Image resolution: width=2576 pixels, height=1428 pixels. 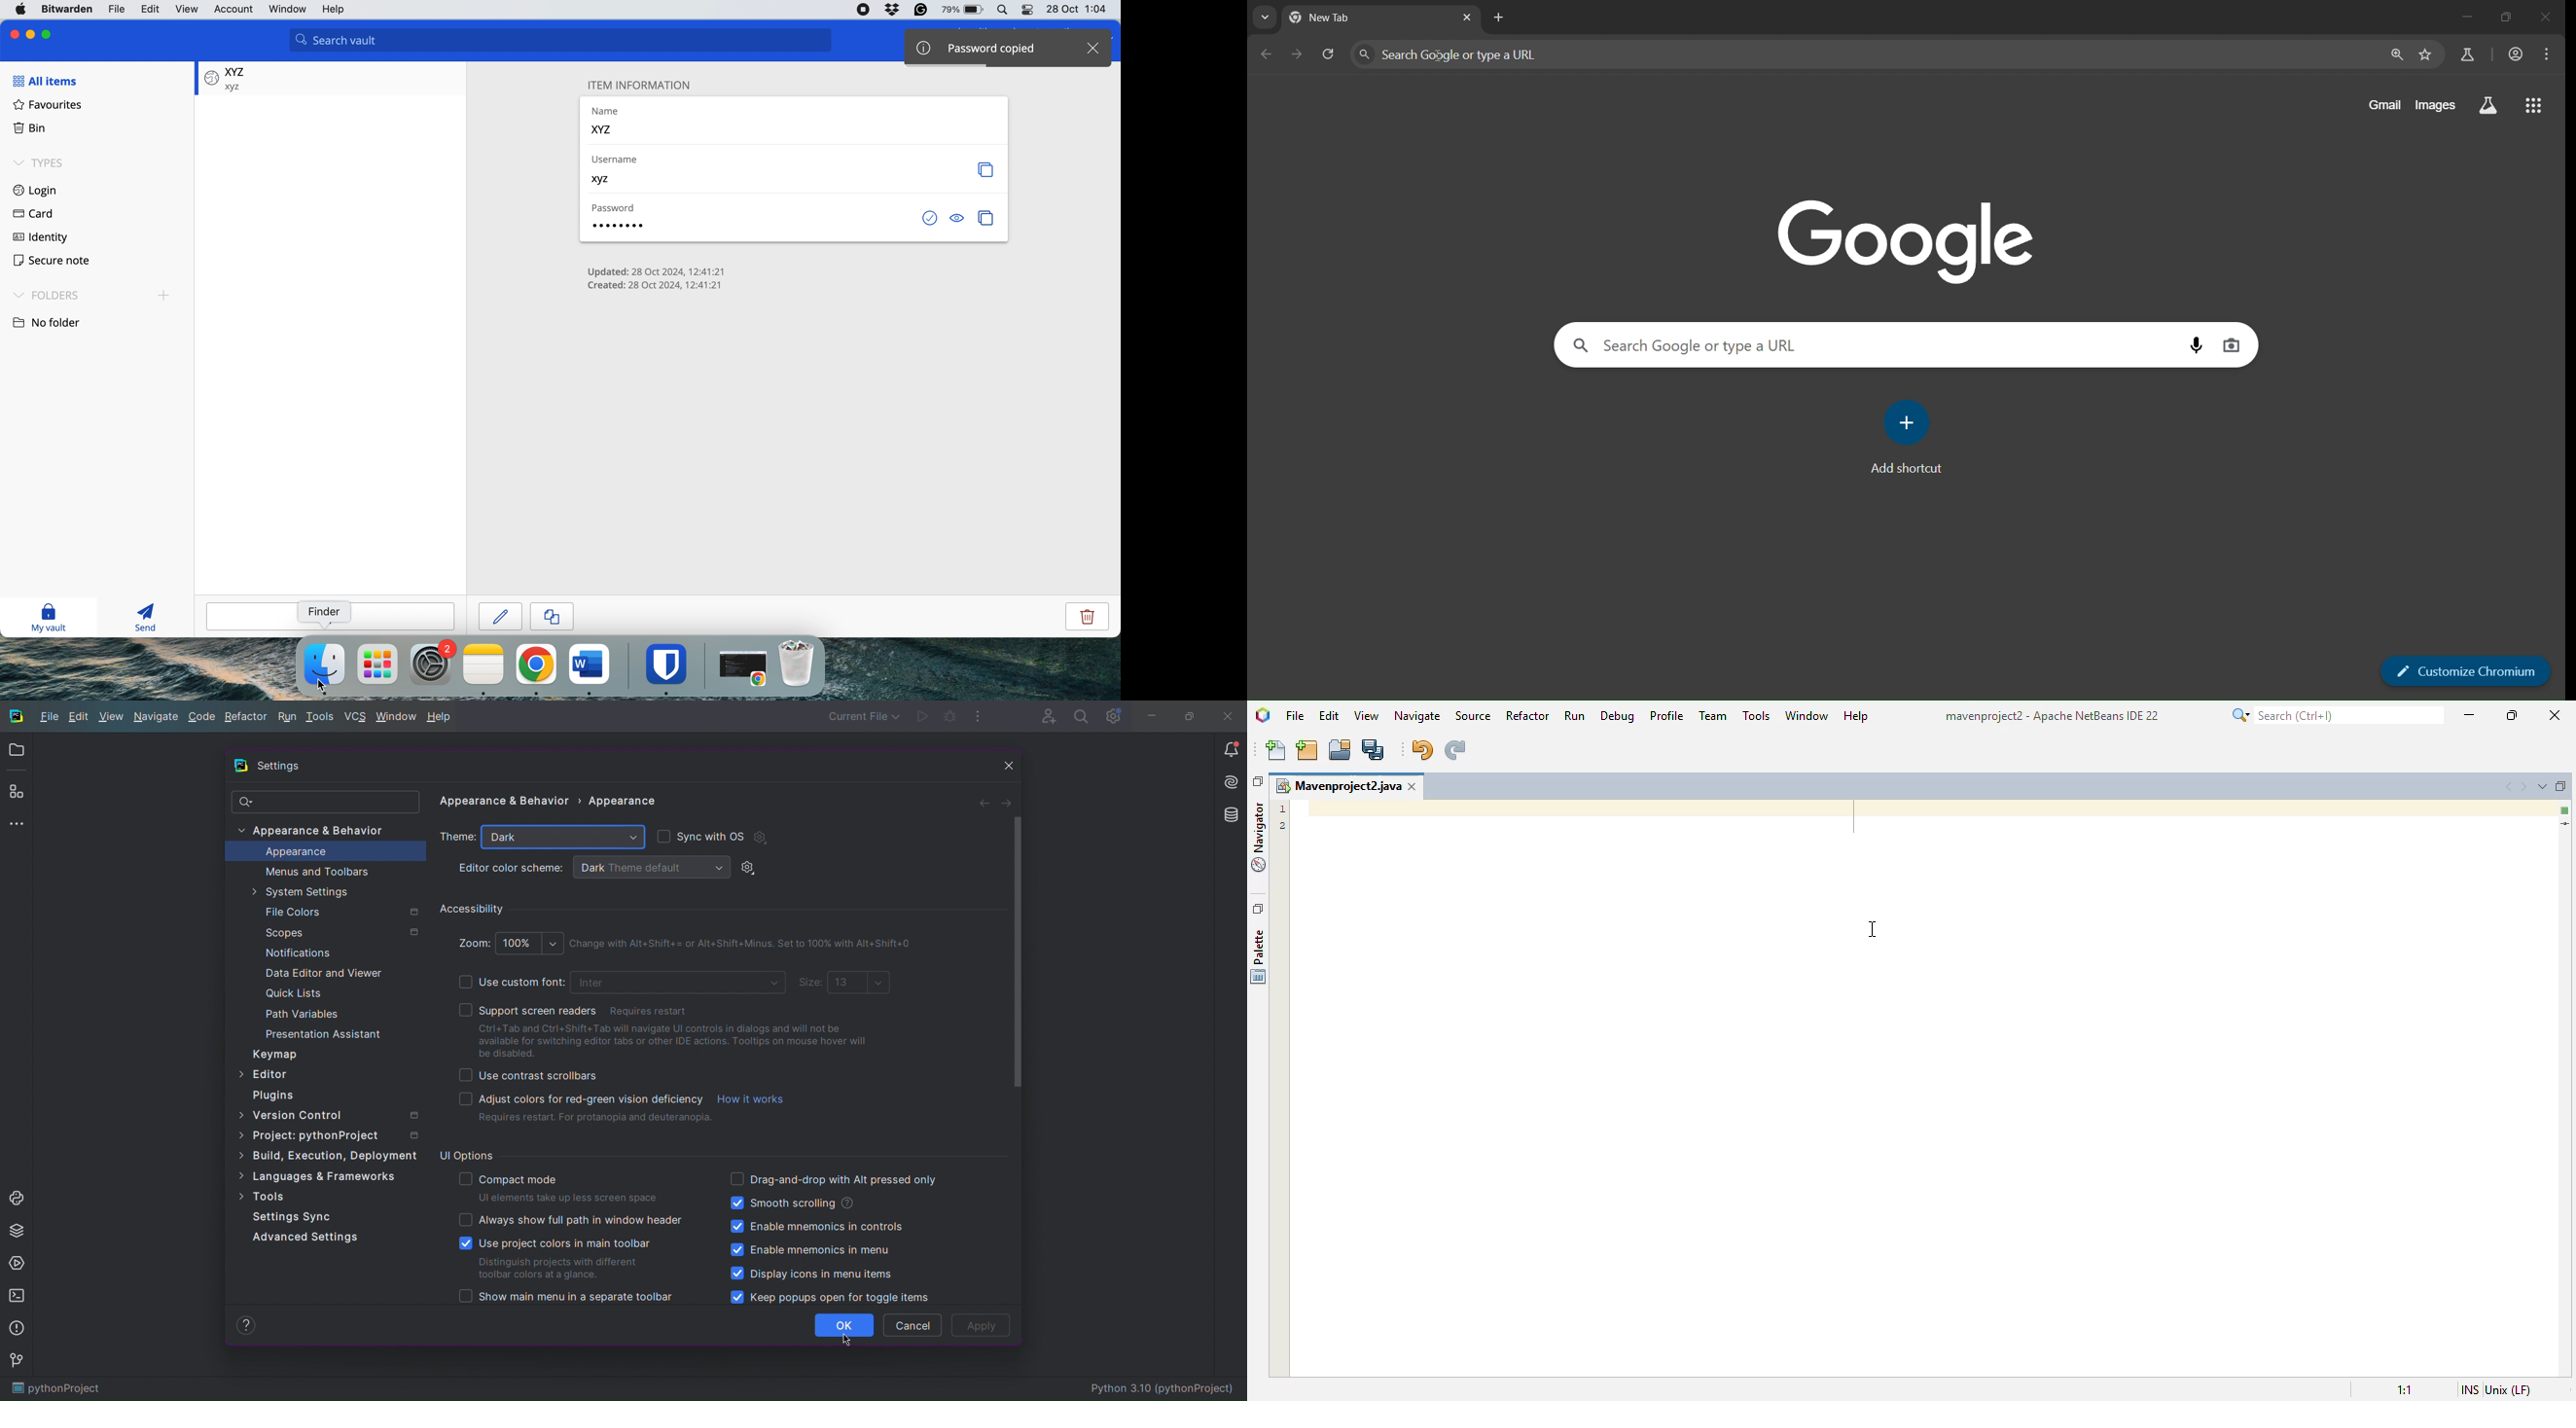 I want to click on Adjust colors for red-green vision deficiency, so click(x=574, y=1099).